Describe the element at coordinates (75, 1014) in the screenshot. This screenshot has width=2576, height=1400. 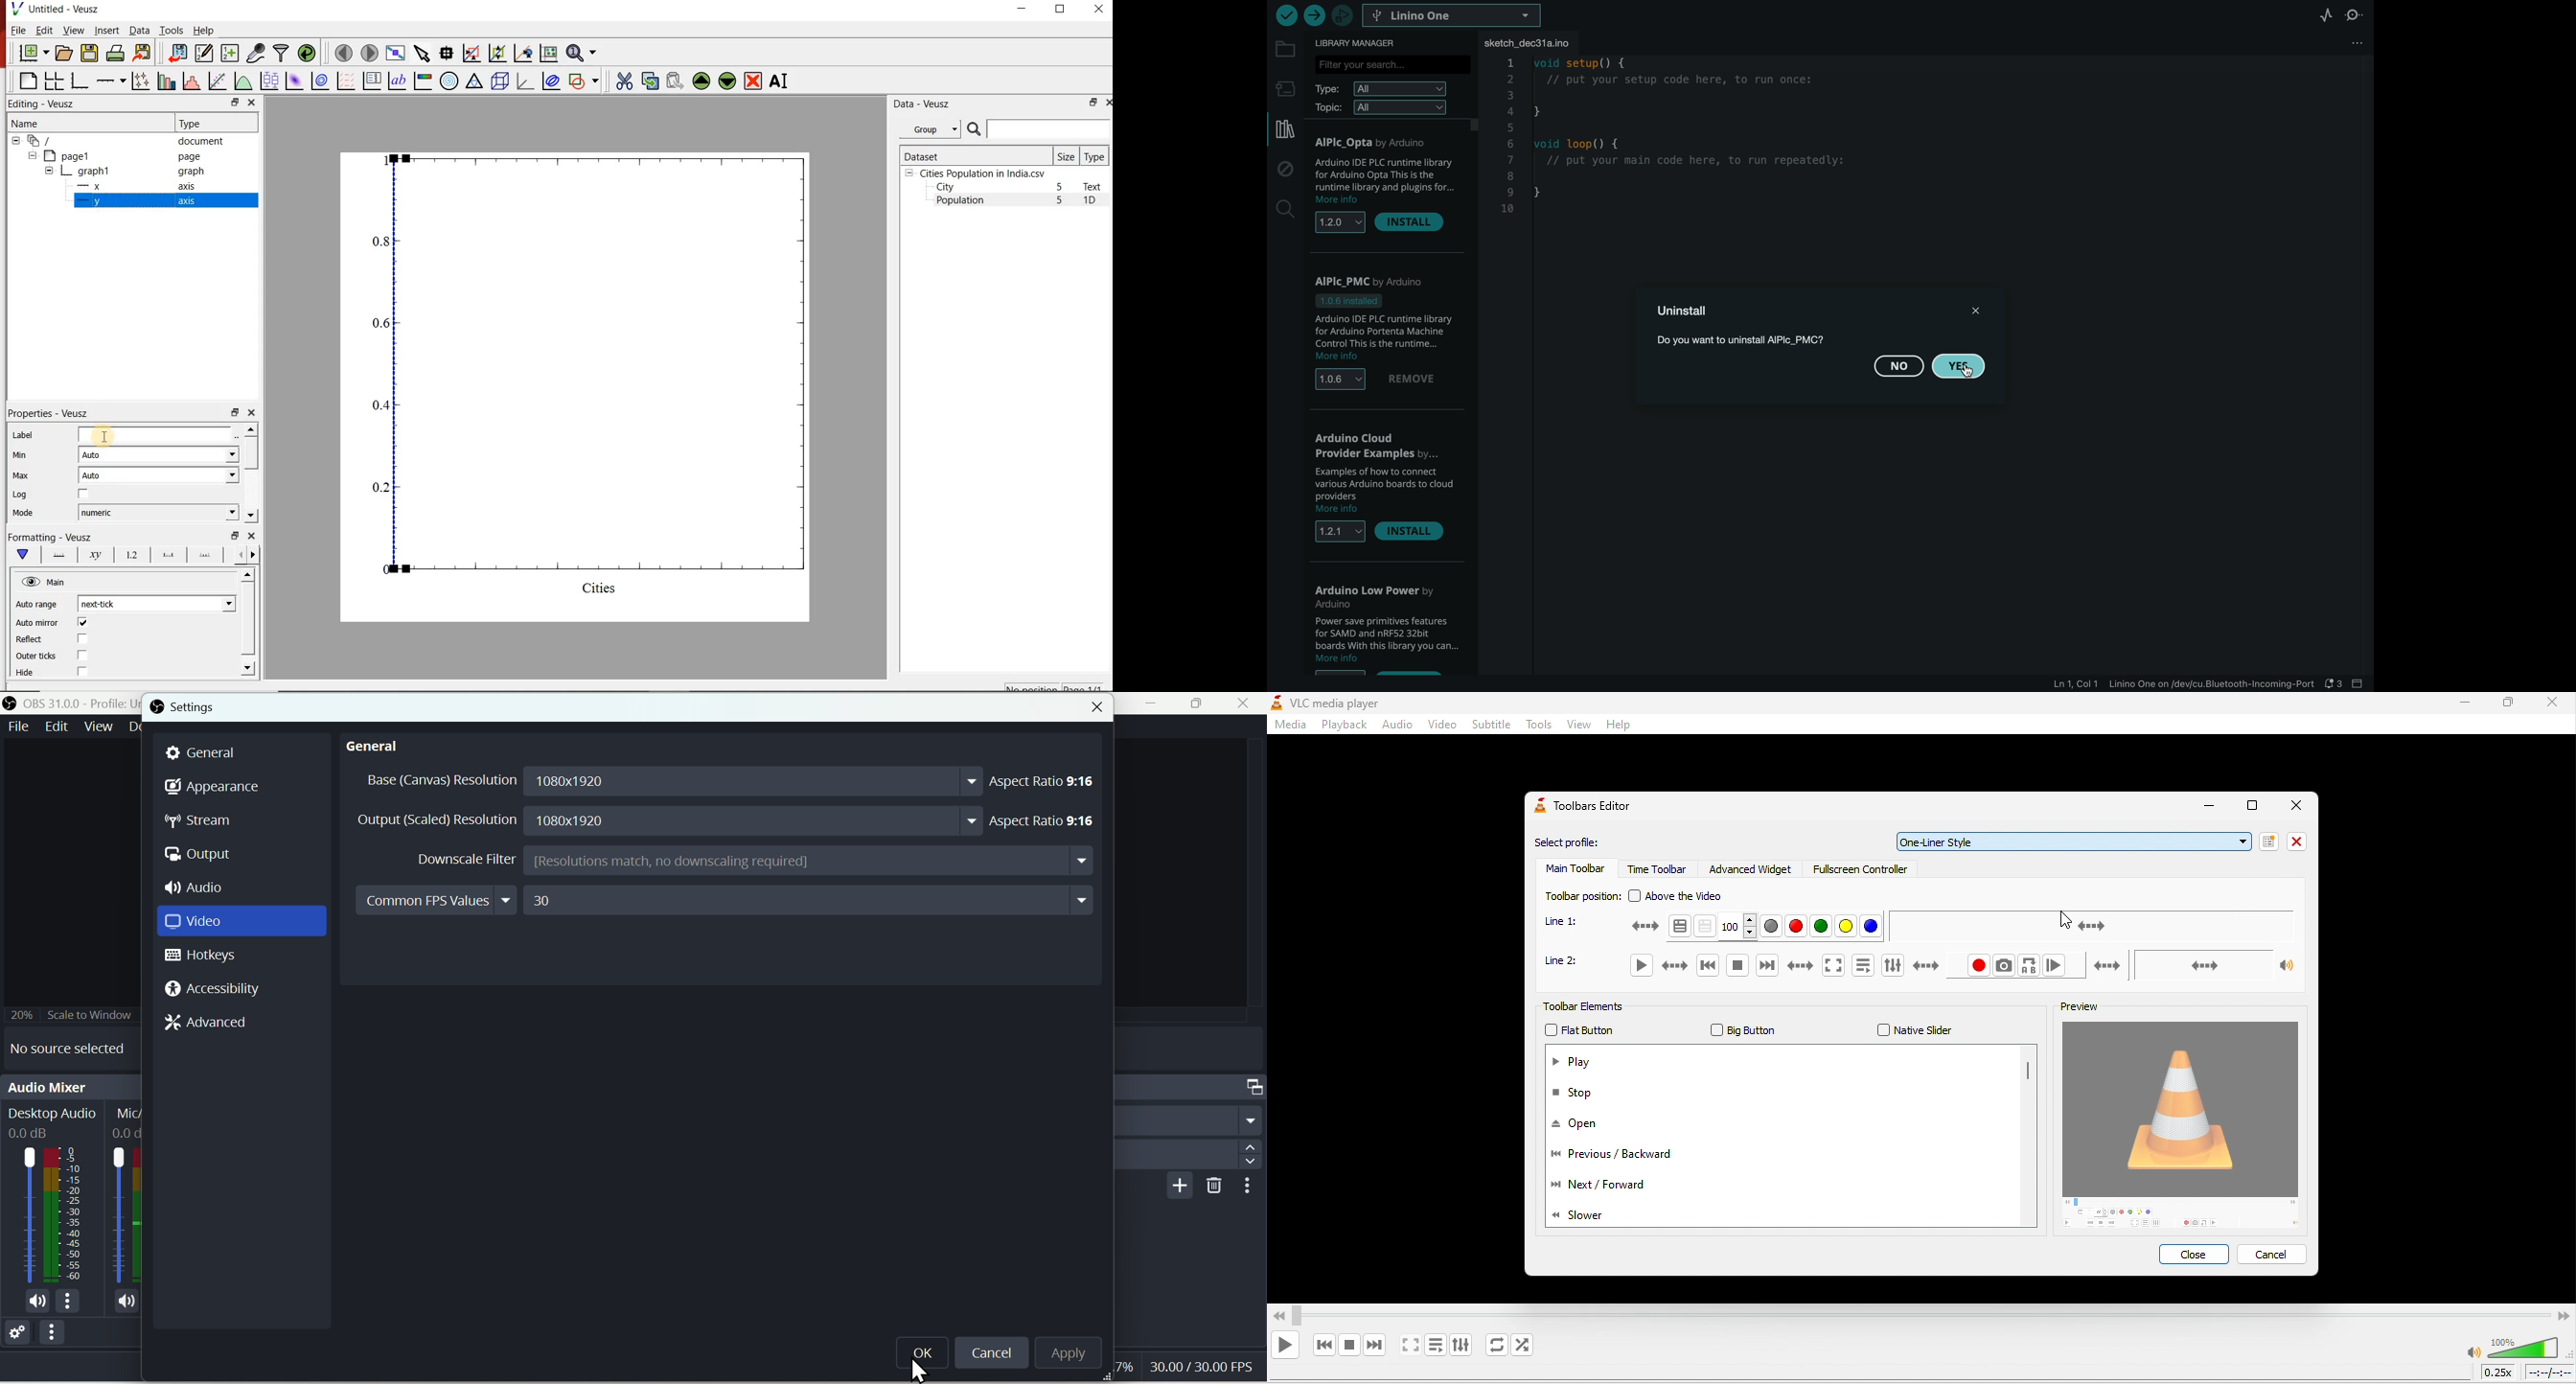
I see `Scale to window` at that location.